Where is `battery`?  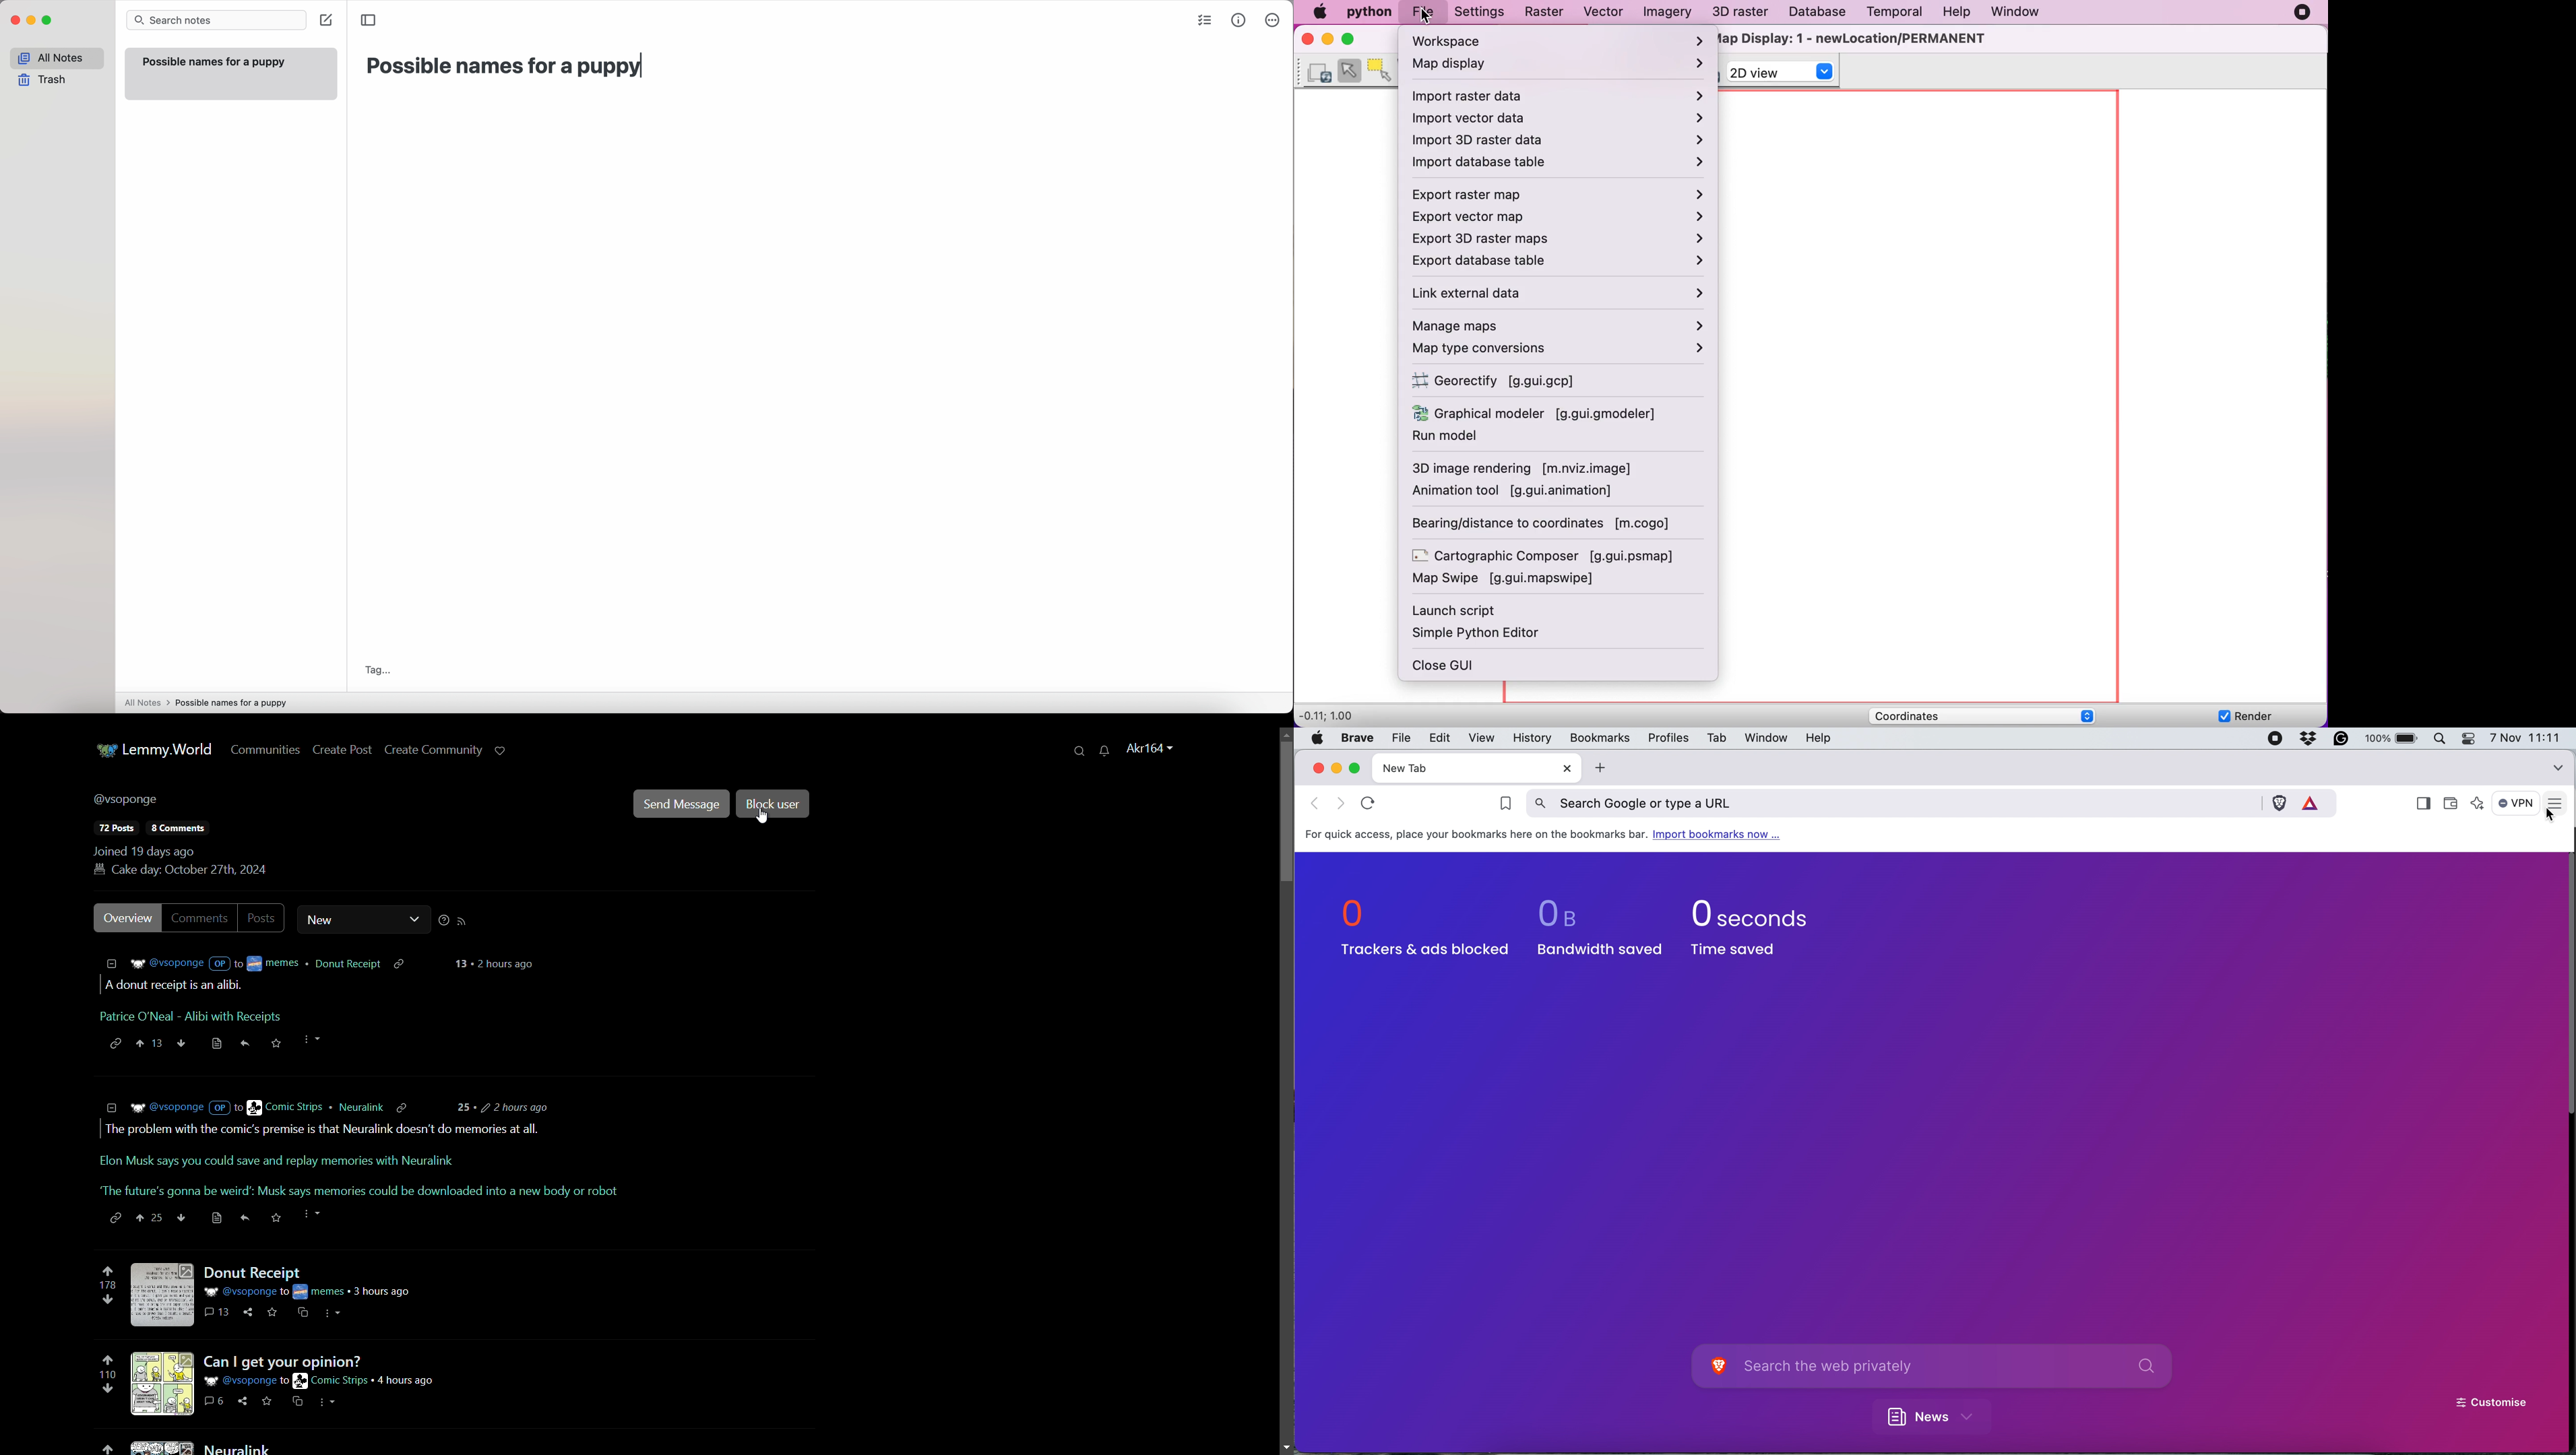
battery is located at coordinates (2394, 738).